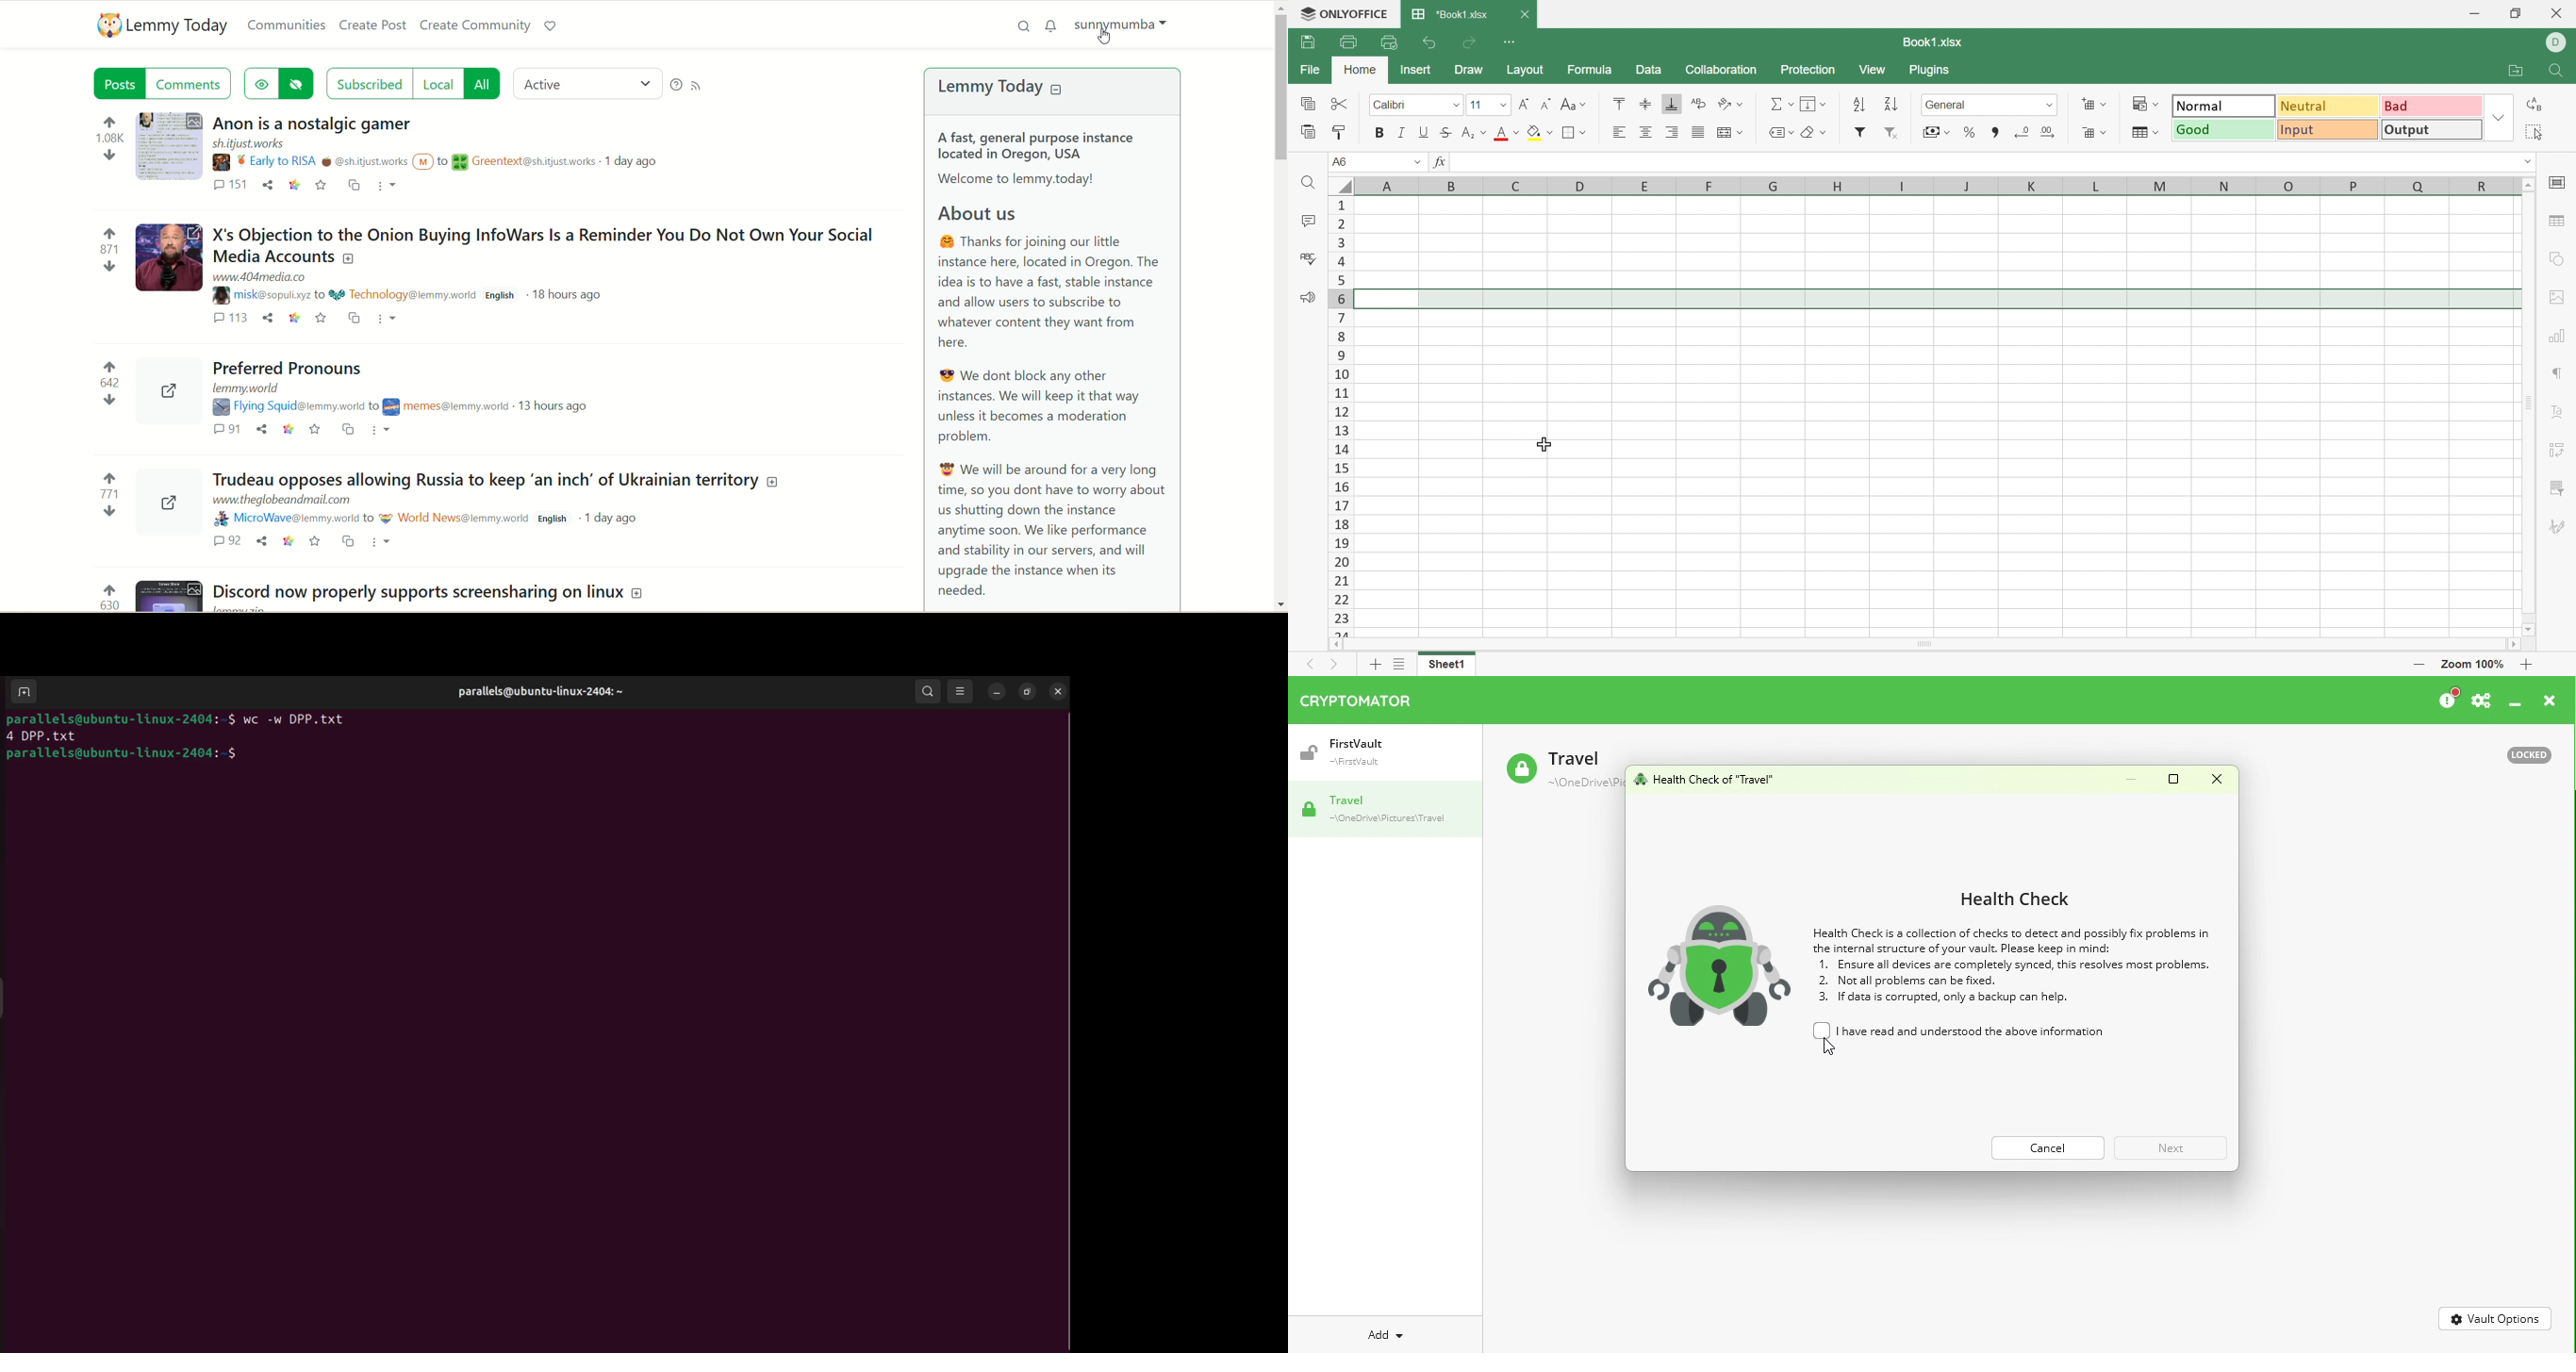 Image resolution: width=2576 pixels, height=1372 pixels. I want to click on 1 day ago, so click(631, 161).